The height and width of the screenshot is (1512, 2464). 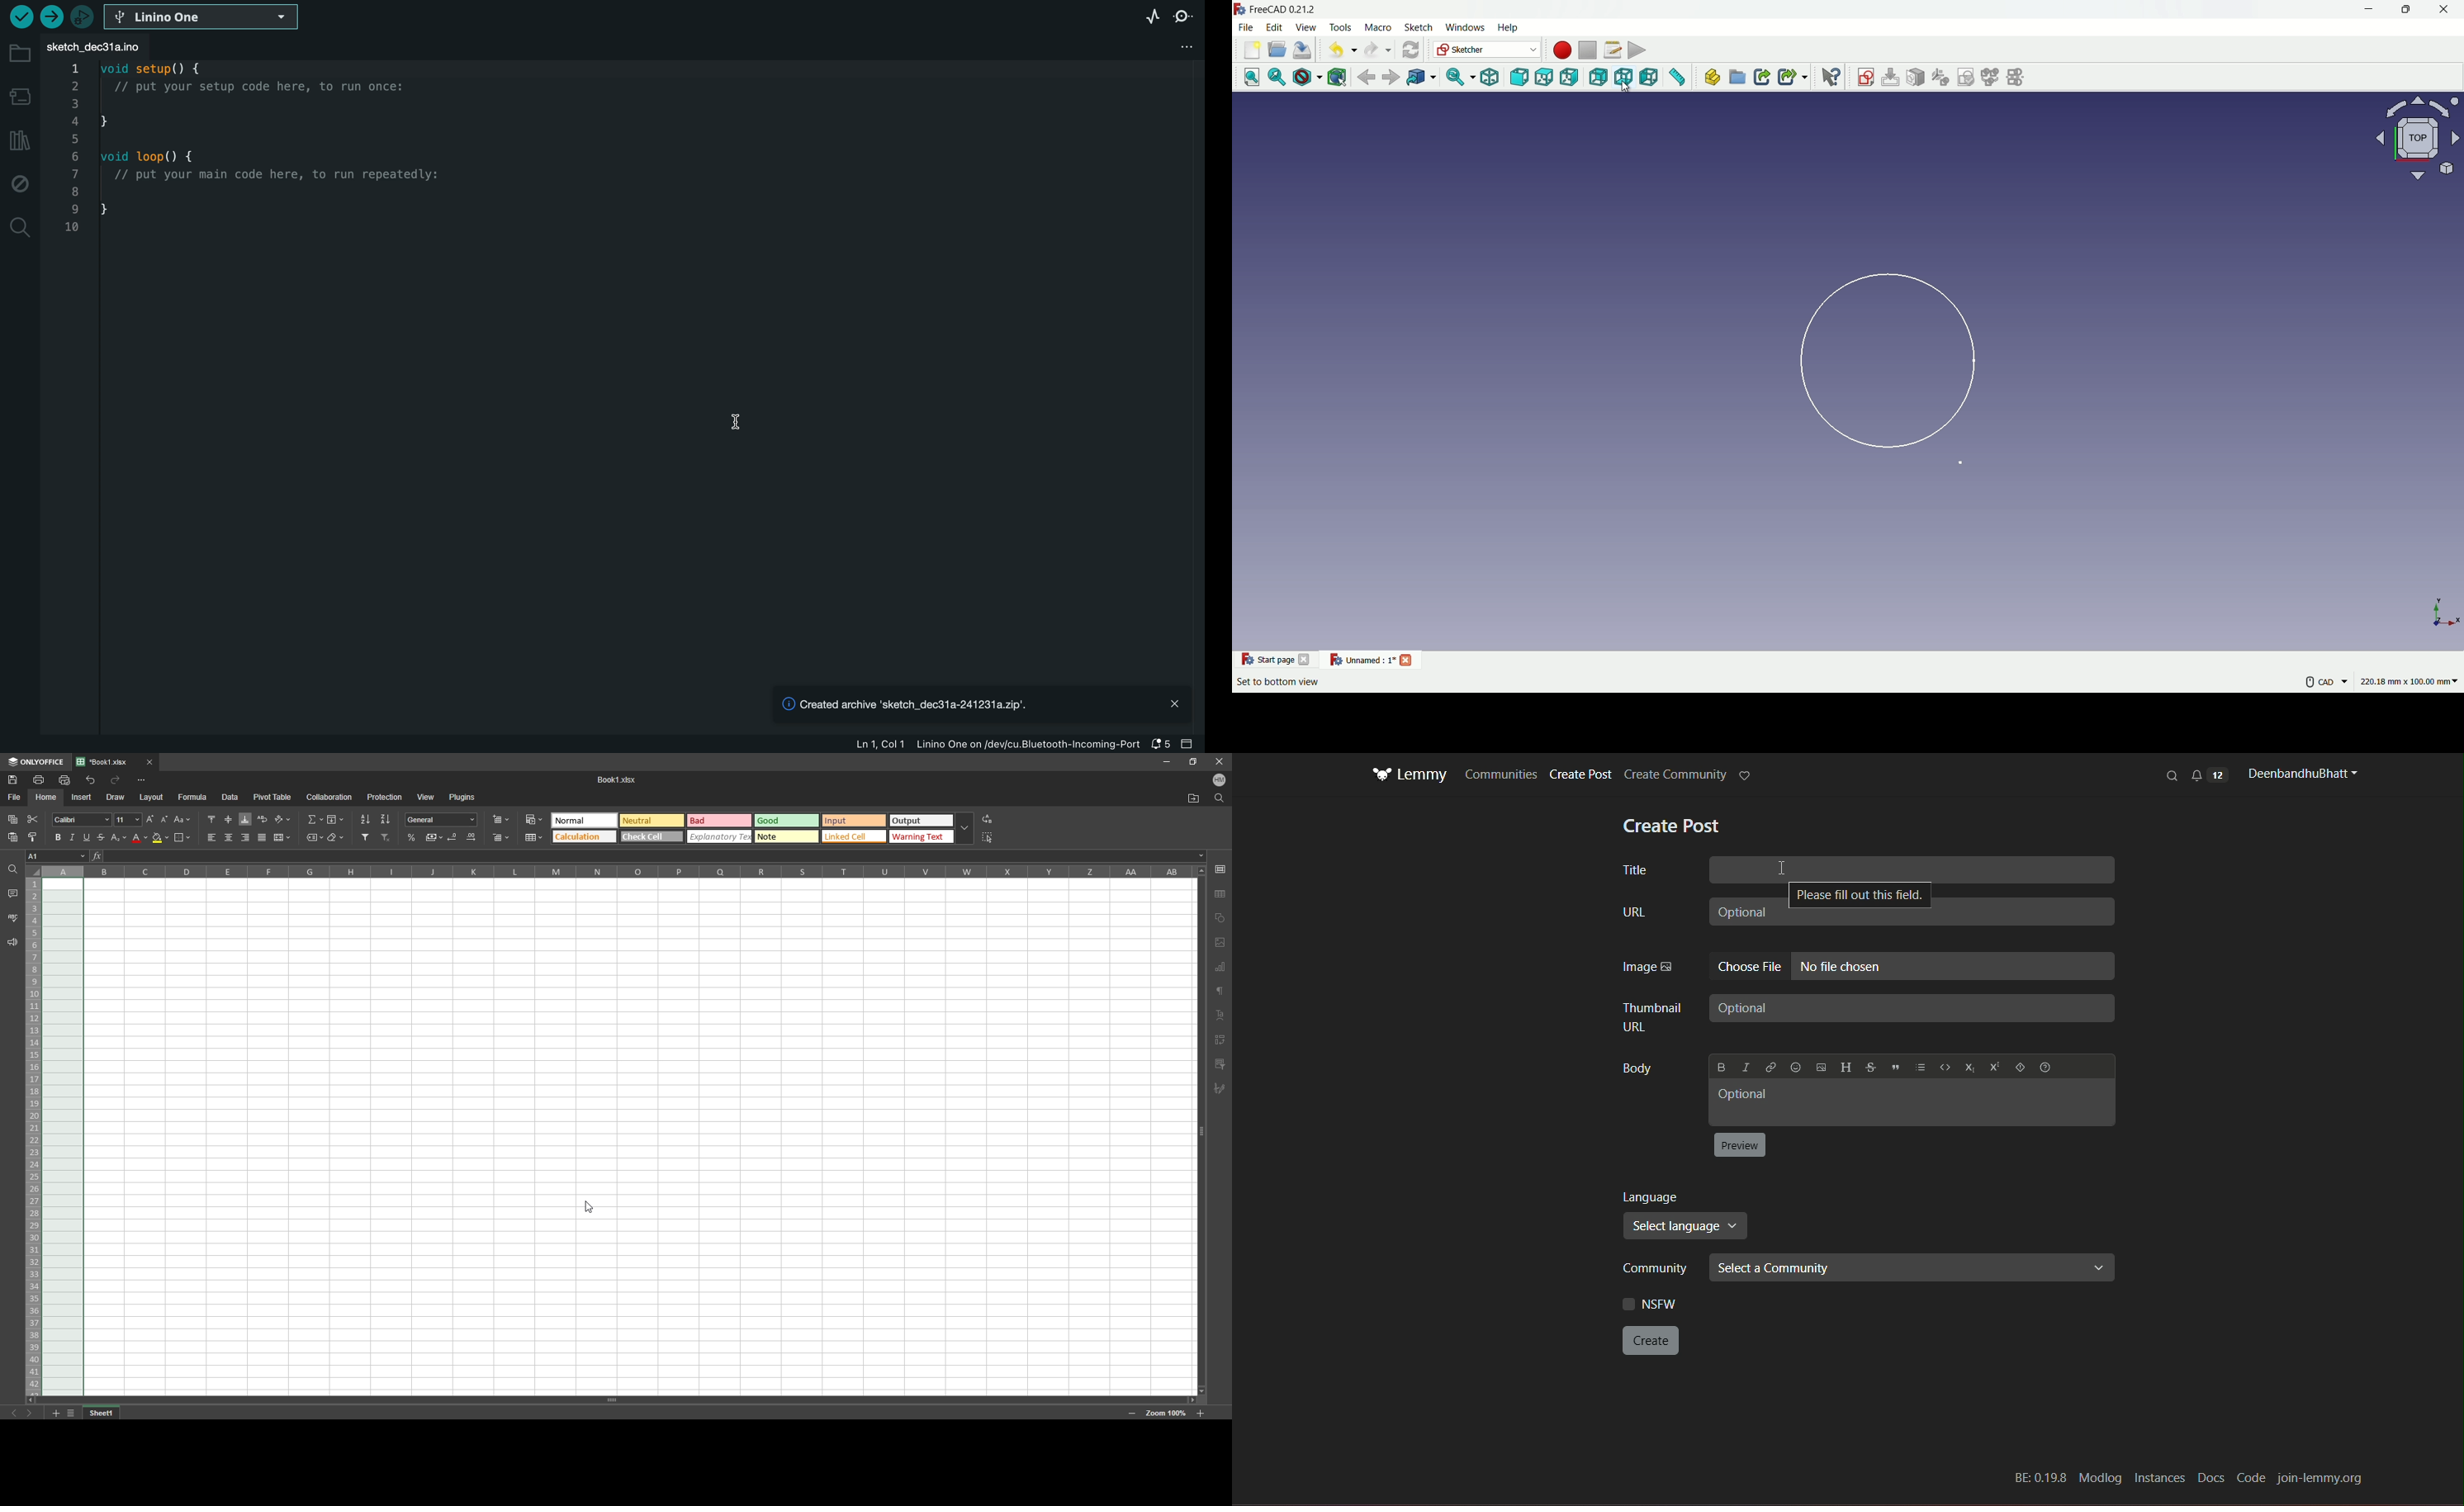 I want to click on remove filter, so click(x=386, y=837).